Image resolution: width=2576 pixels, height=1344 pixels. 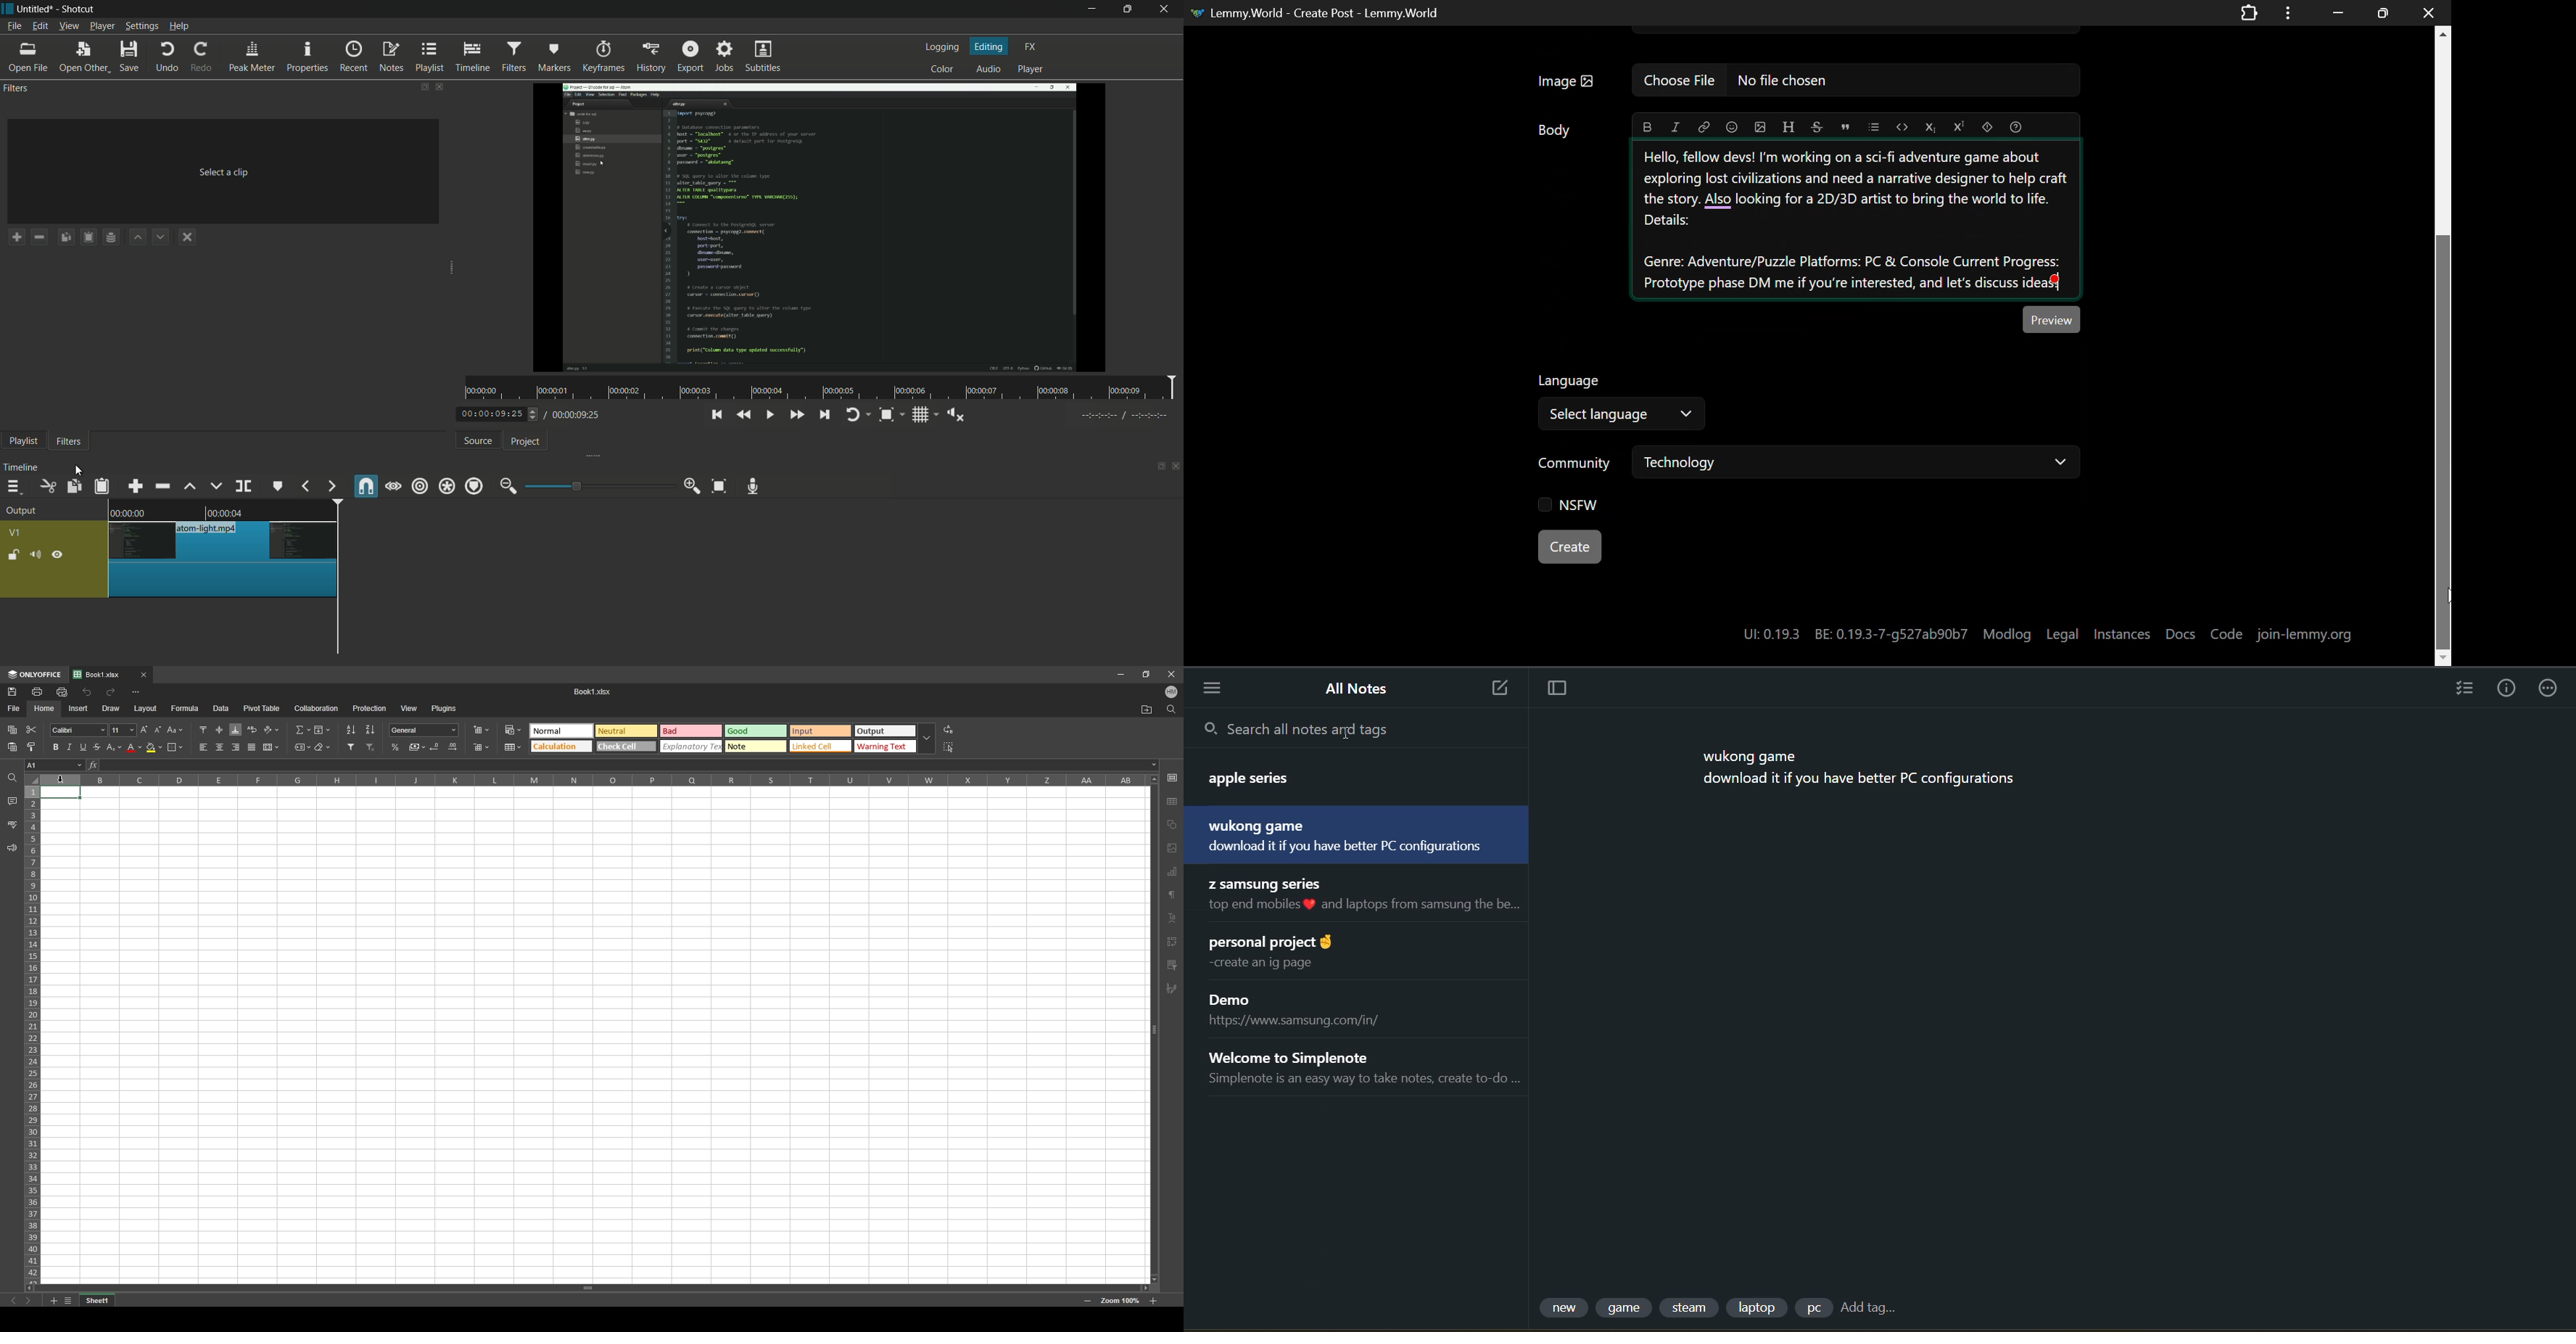 I want to click on copy checked filters, so click(x=75, y=486).